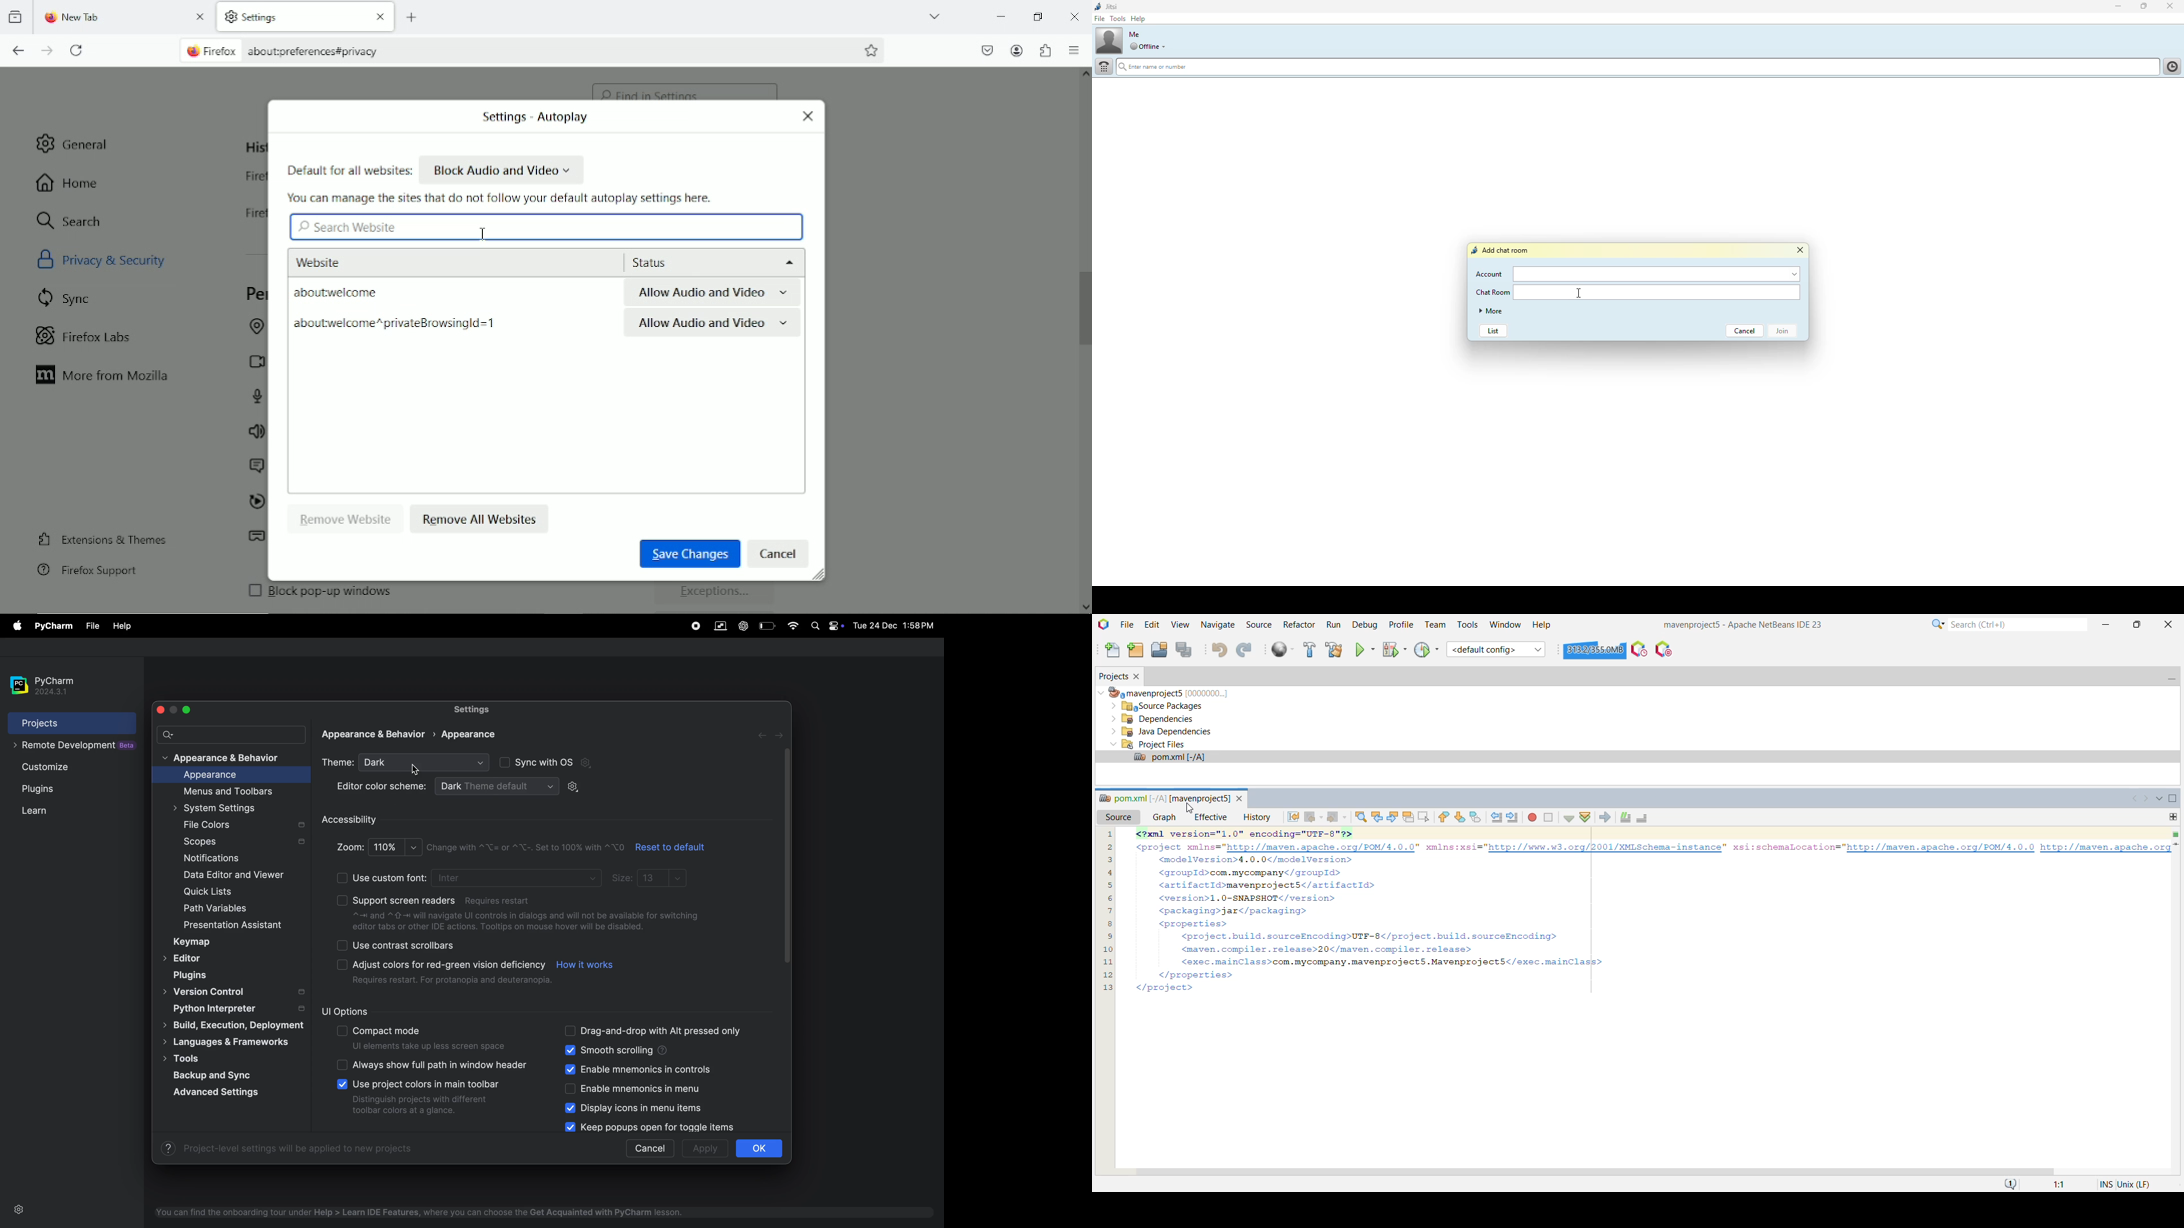 The width and height of the screenshot is (2184, 1232). What do you see at coordinates (75, 143) in the screenshot?
I see `general` at bounding box center [75, 143].